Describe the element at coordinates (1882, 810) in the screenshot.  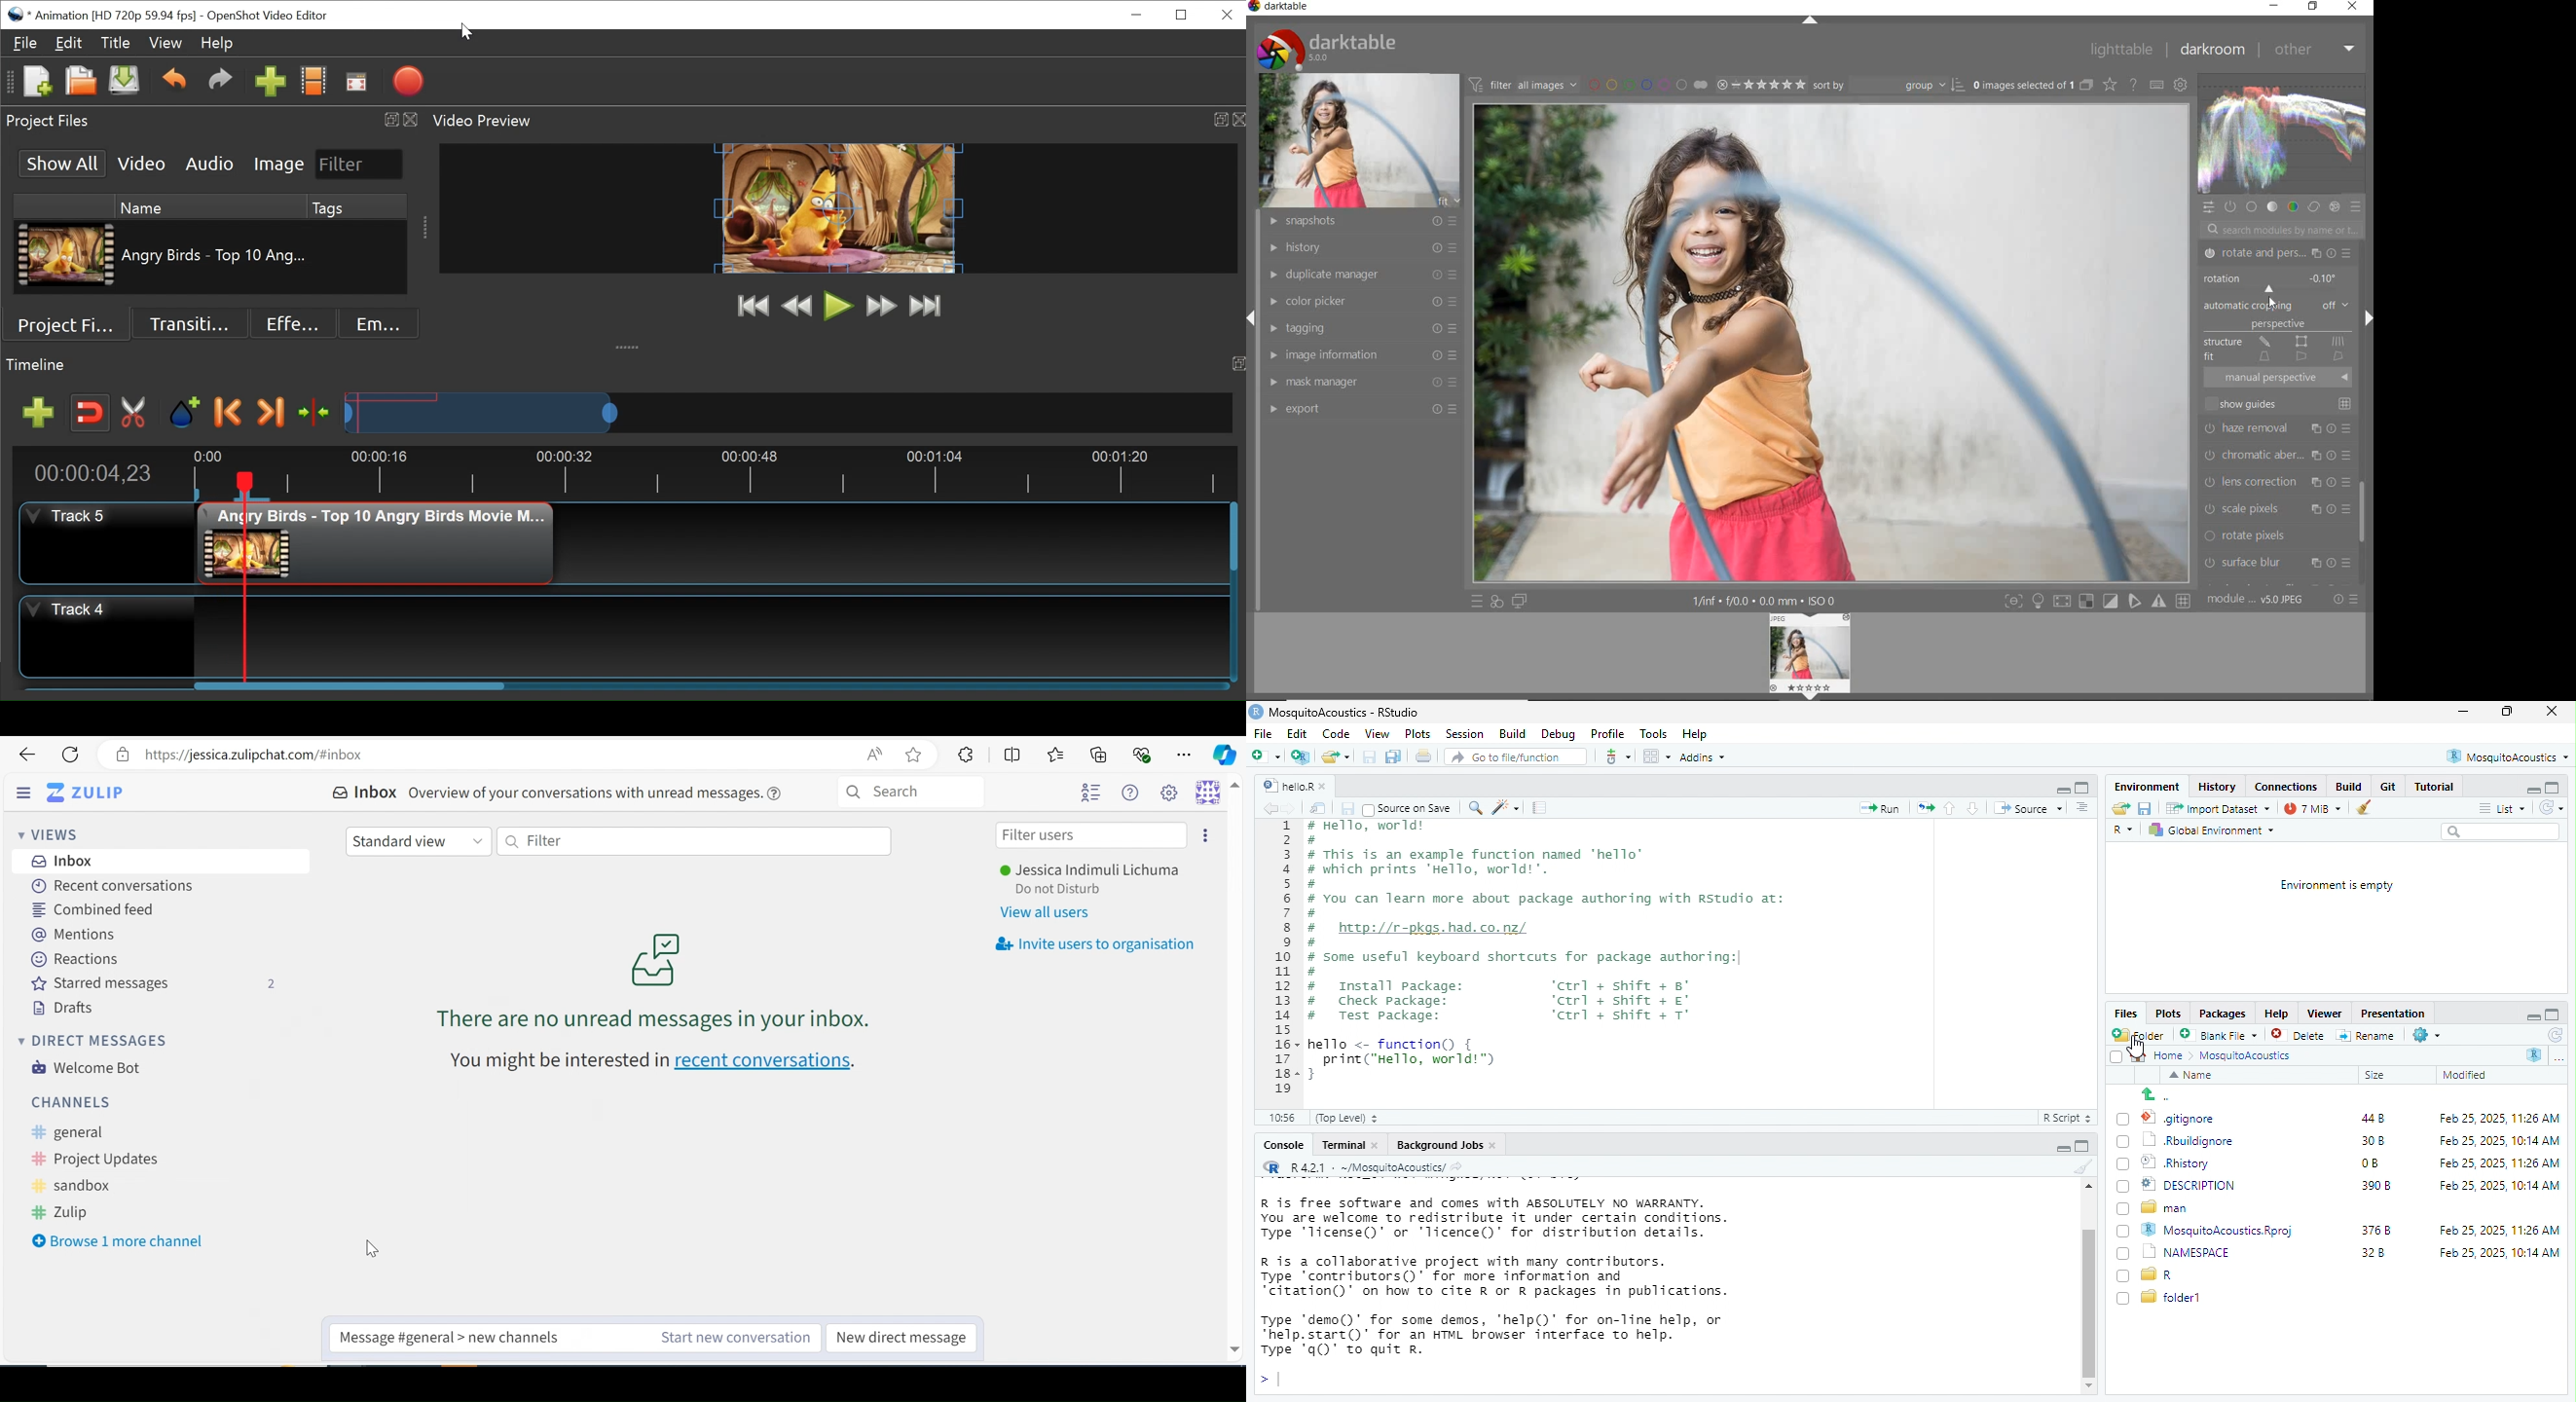
I see ` Run` at that location.